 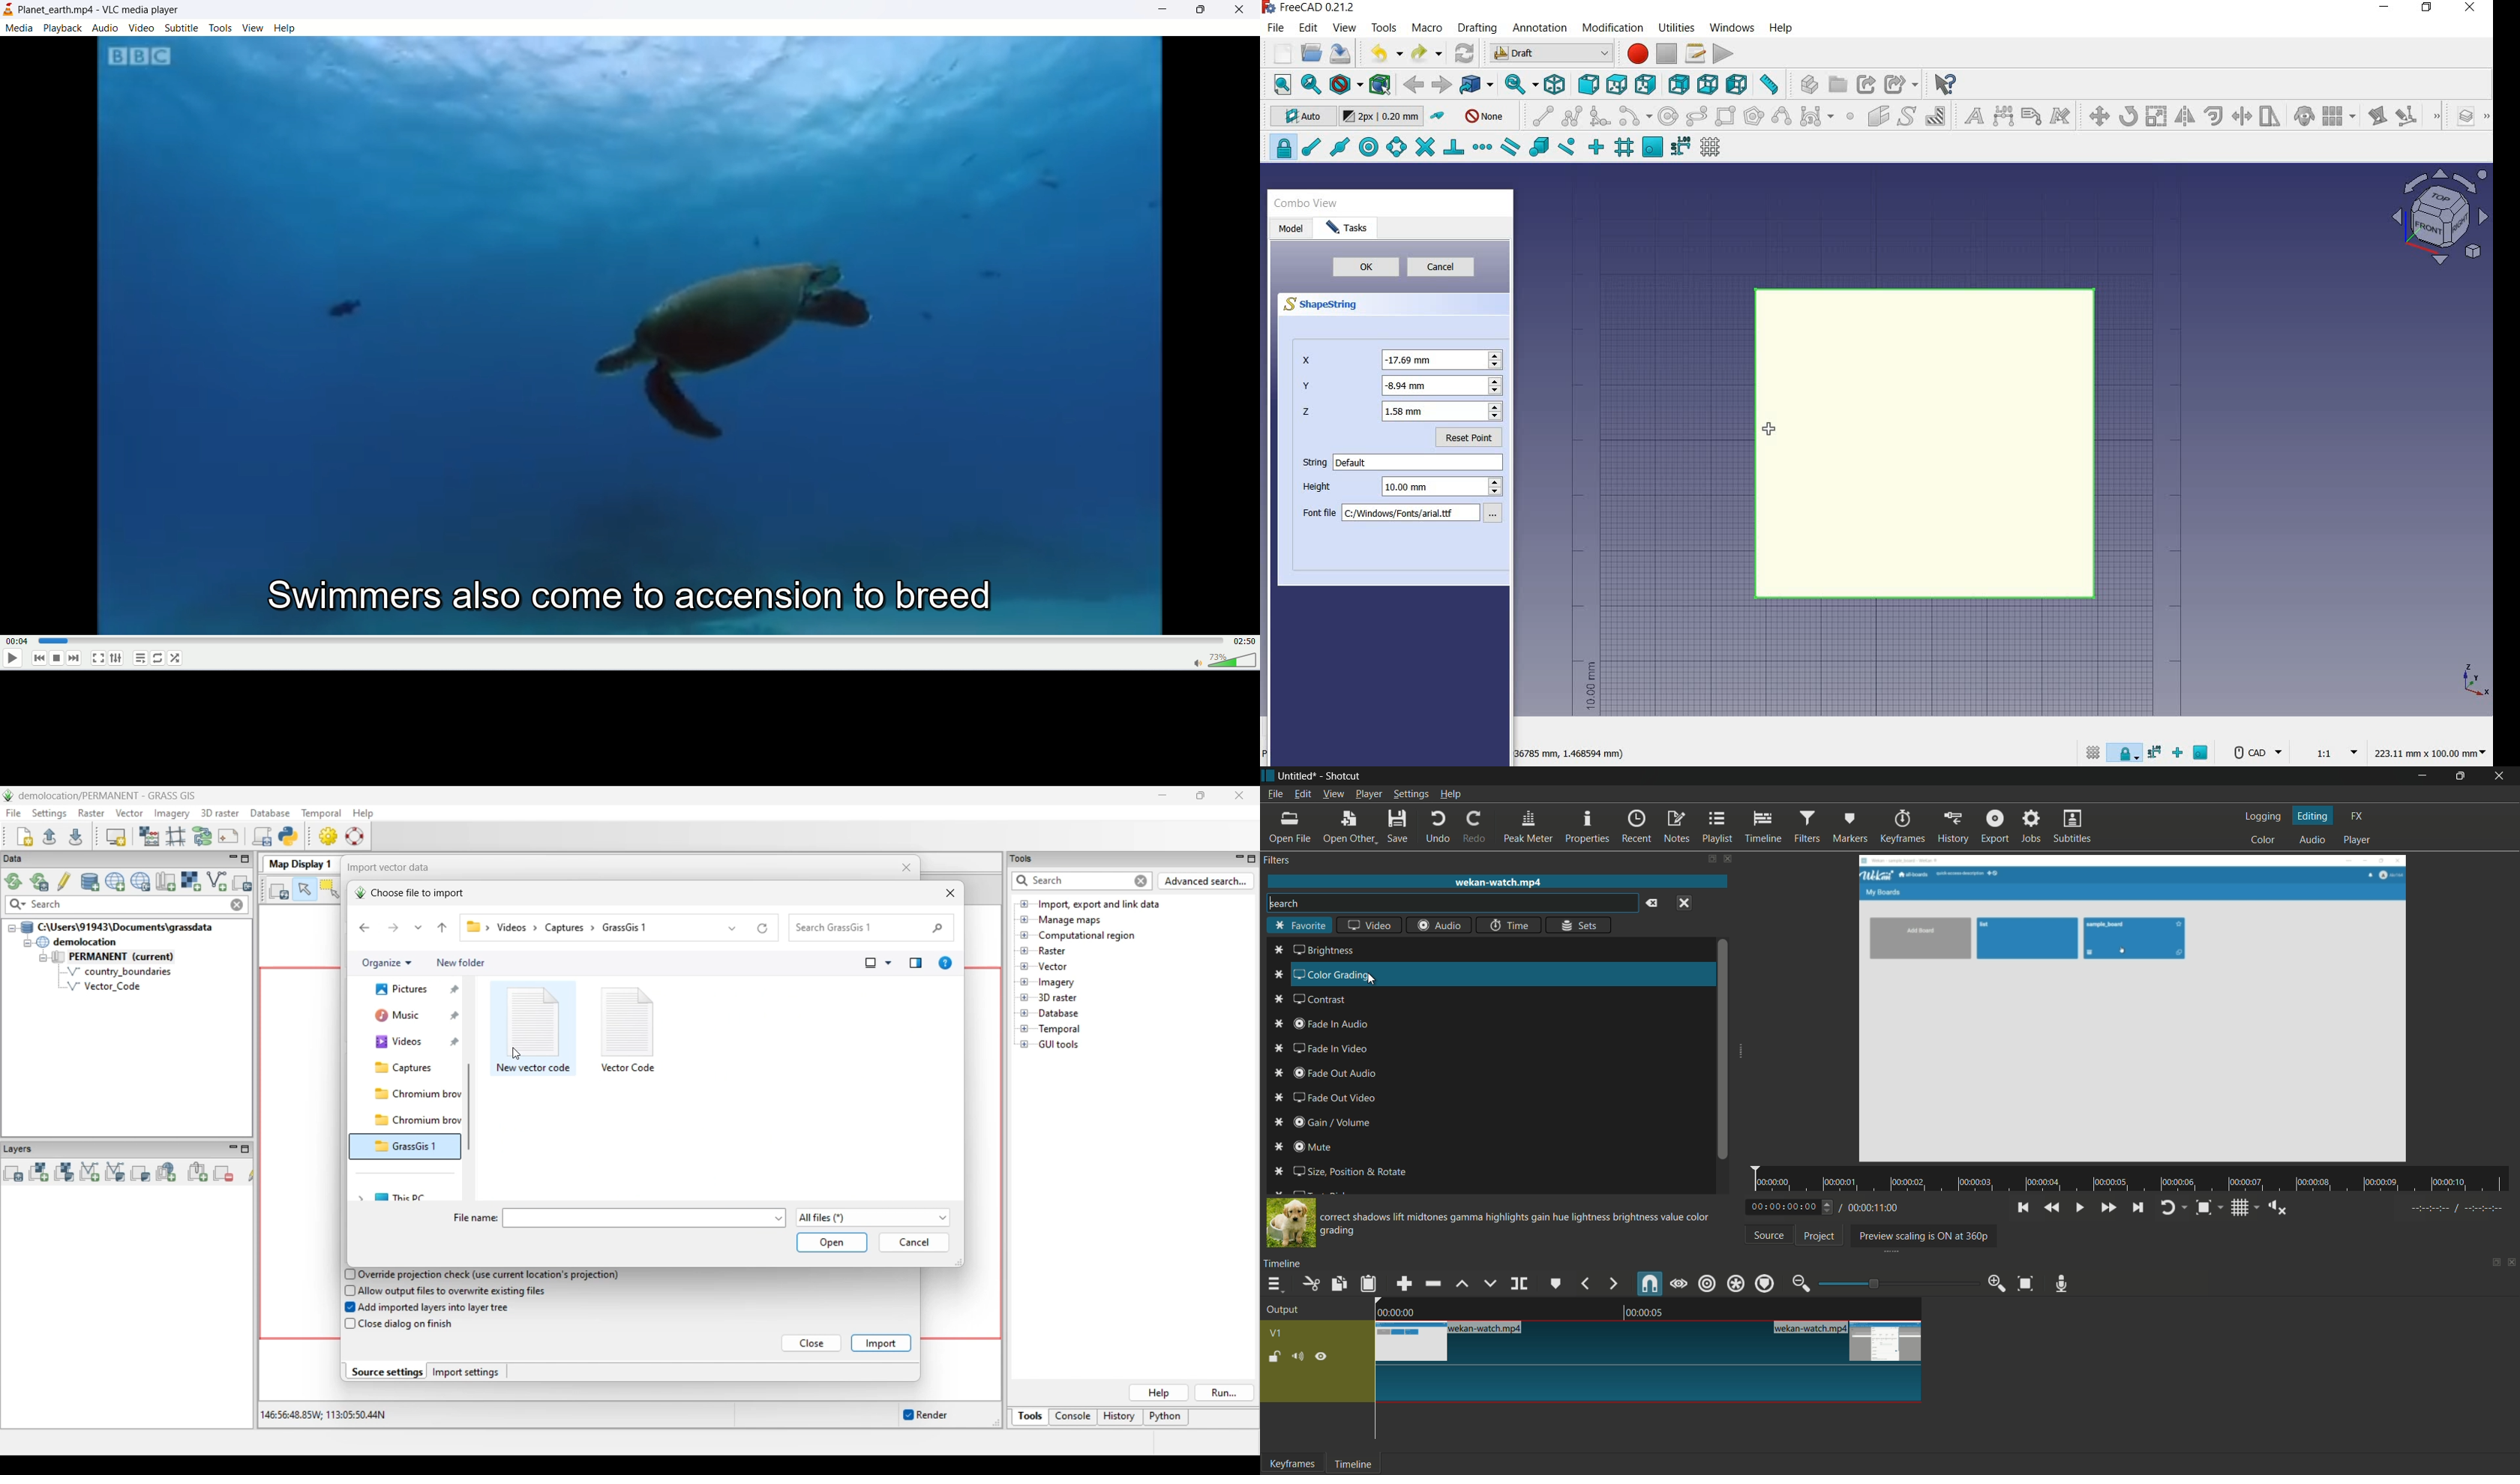 What do you see at coordinates (2470, 9) in the screenshot?
I see `close` at bounding box center [2470, 9].